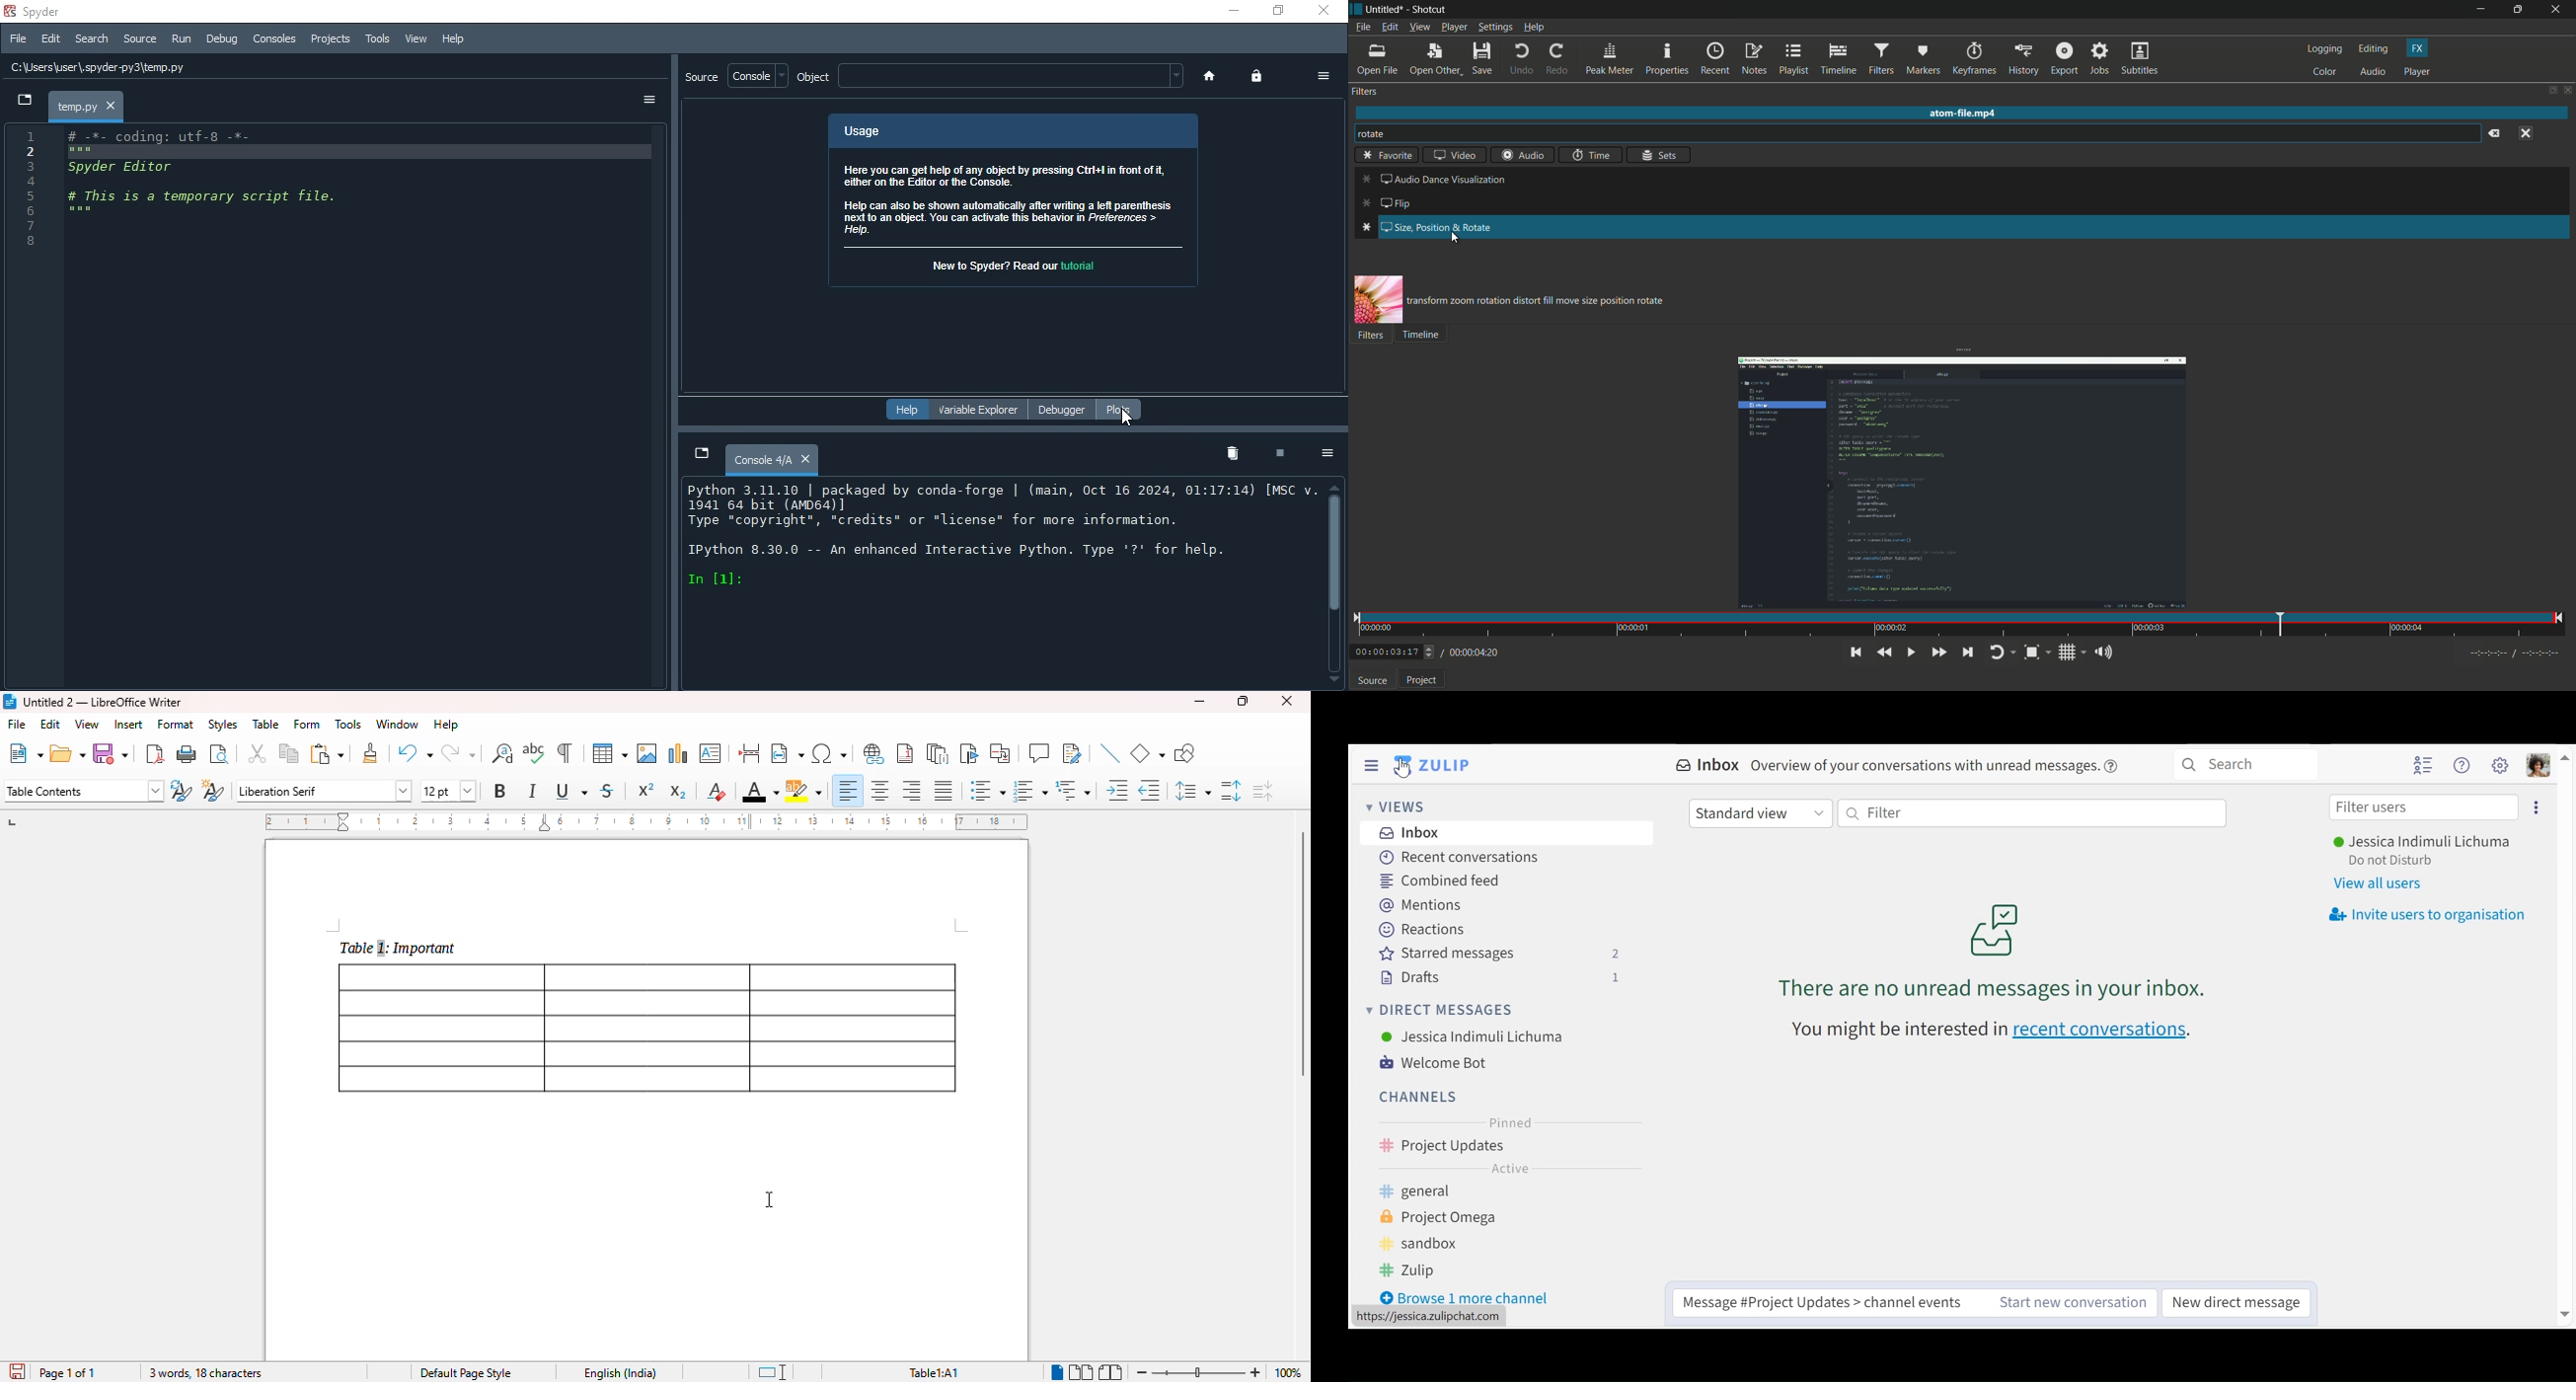 This screenshot has width=2576, height=1400. Describe the element at coordinates (564, 752) in the screenshot. I see `toggle formatting marks ` at that location.